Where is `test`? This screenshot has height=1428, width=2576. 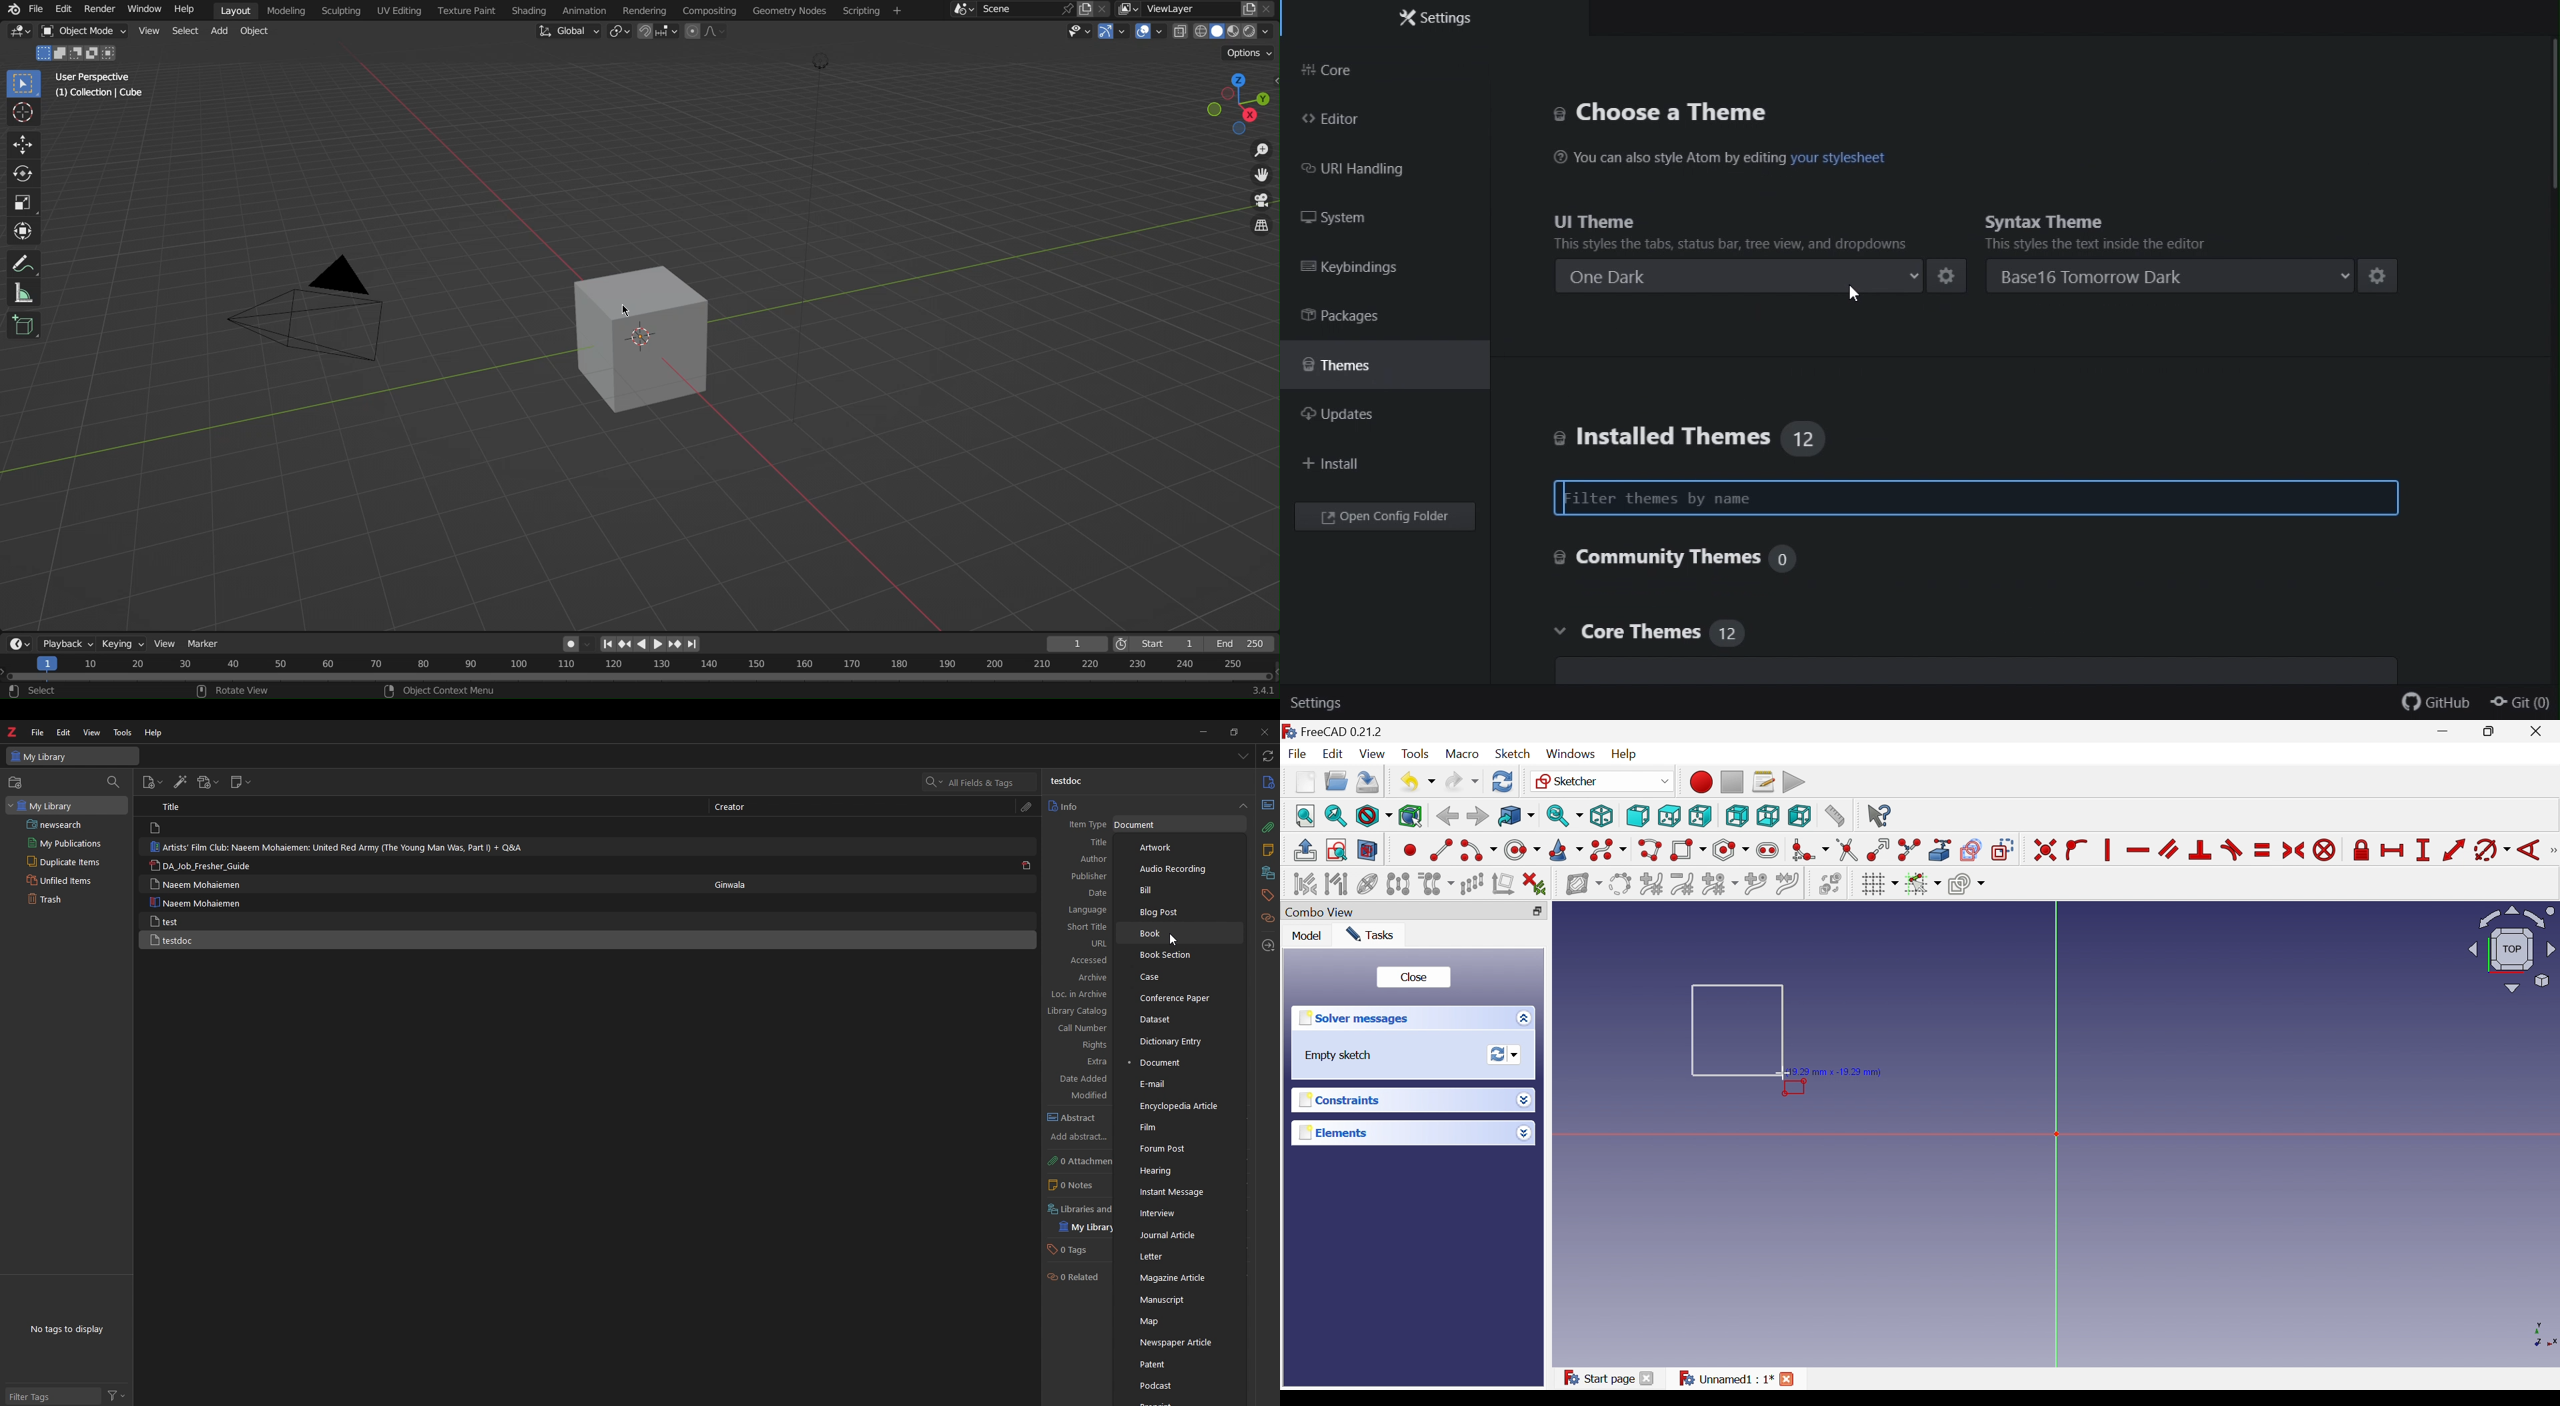 test is located at coordinates (195, 921).